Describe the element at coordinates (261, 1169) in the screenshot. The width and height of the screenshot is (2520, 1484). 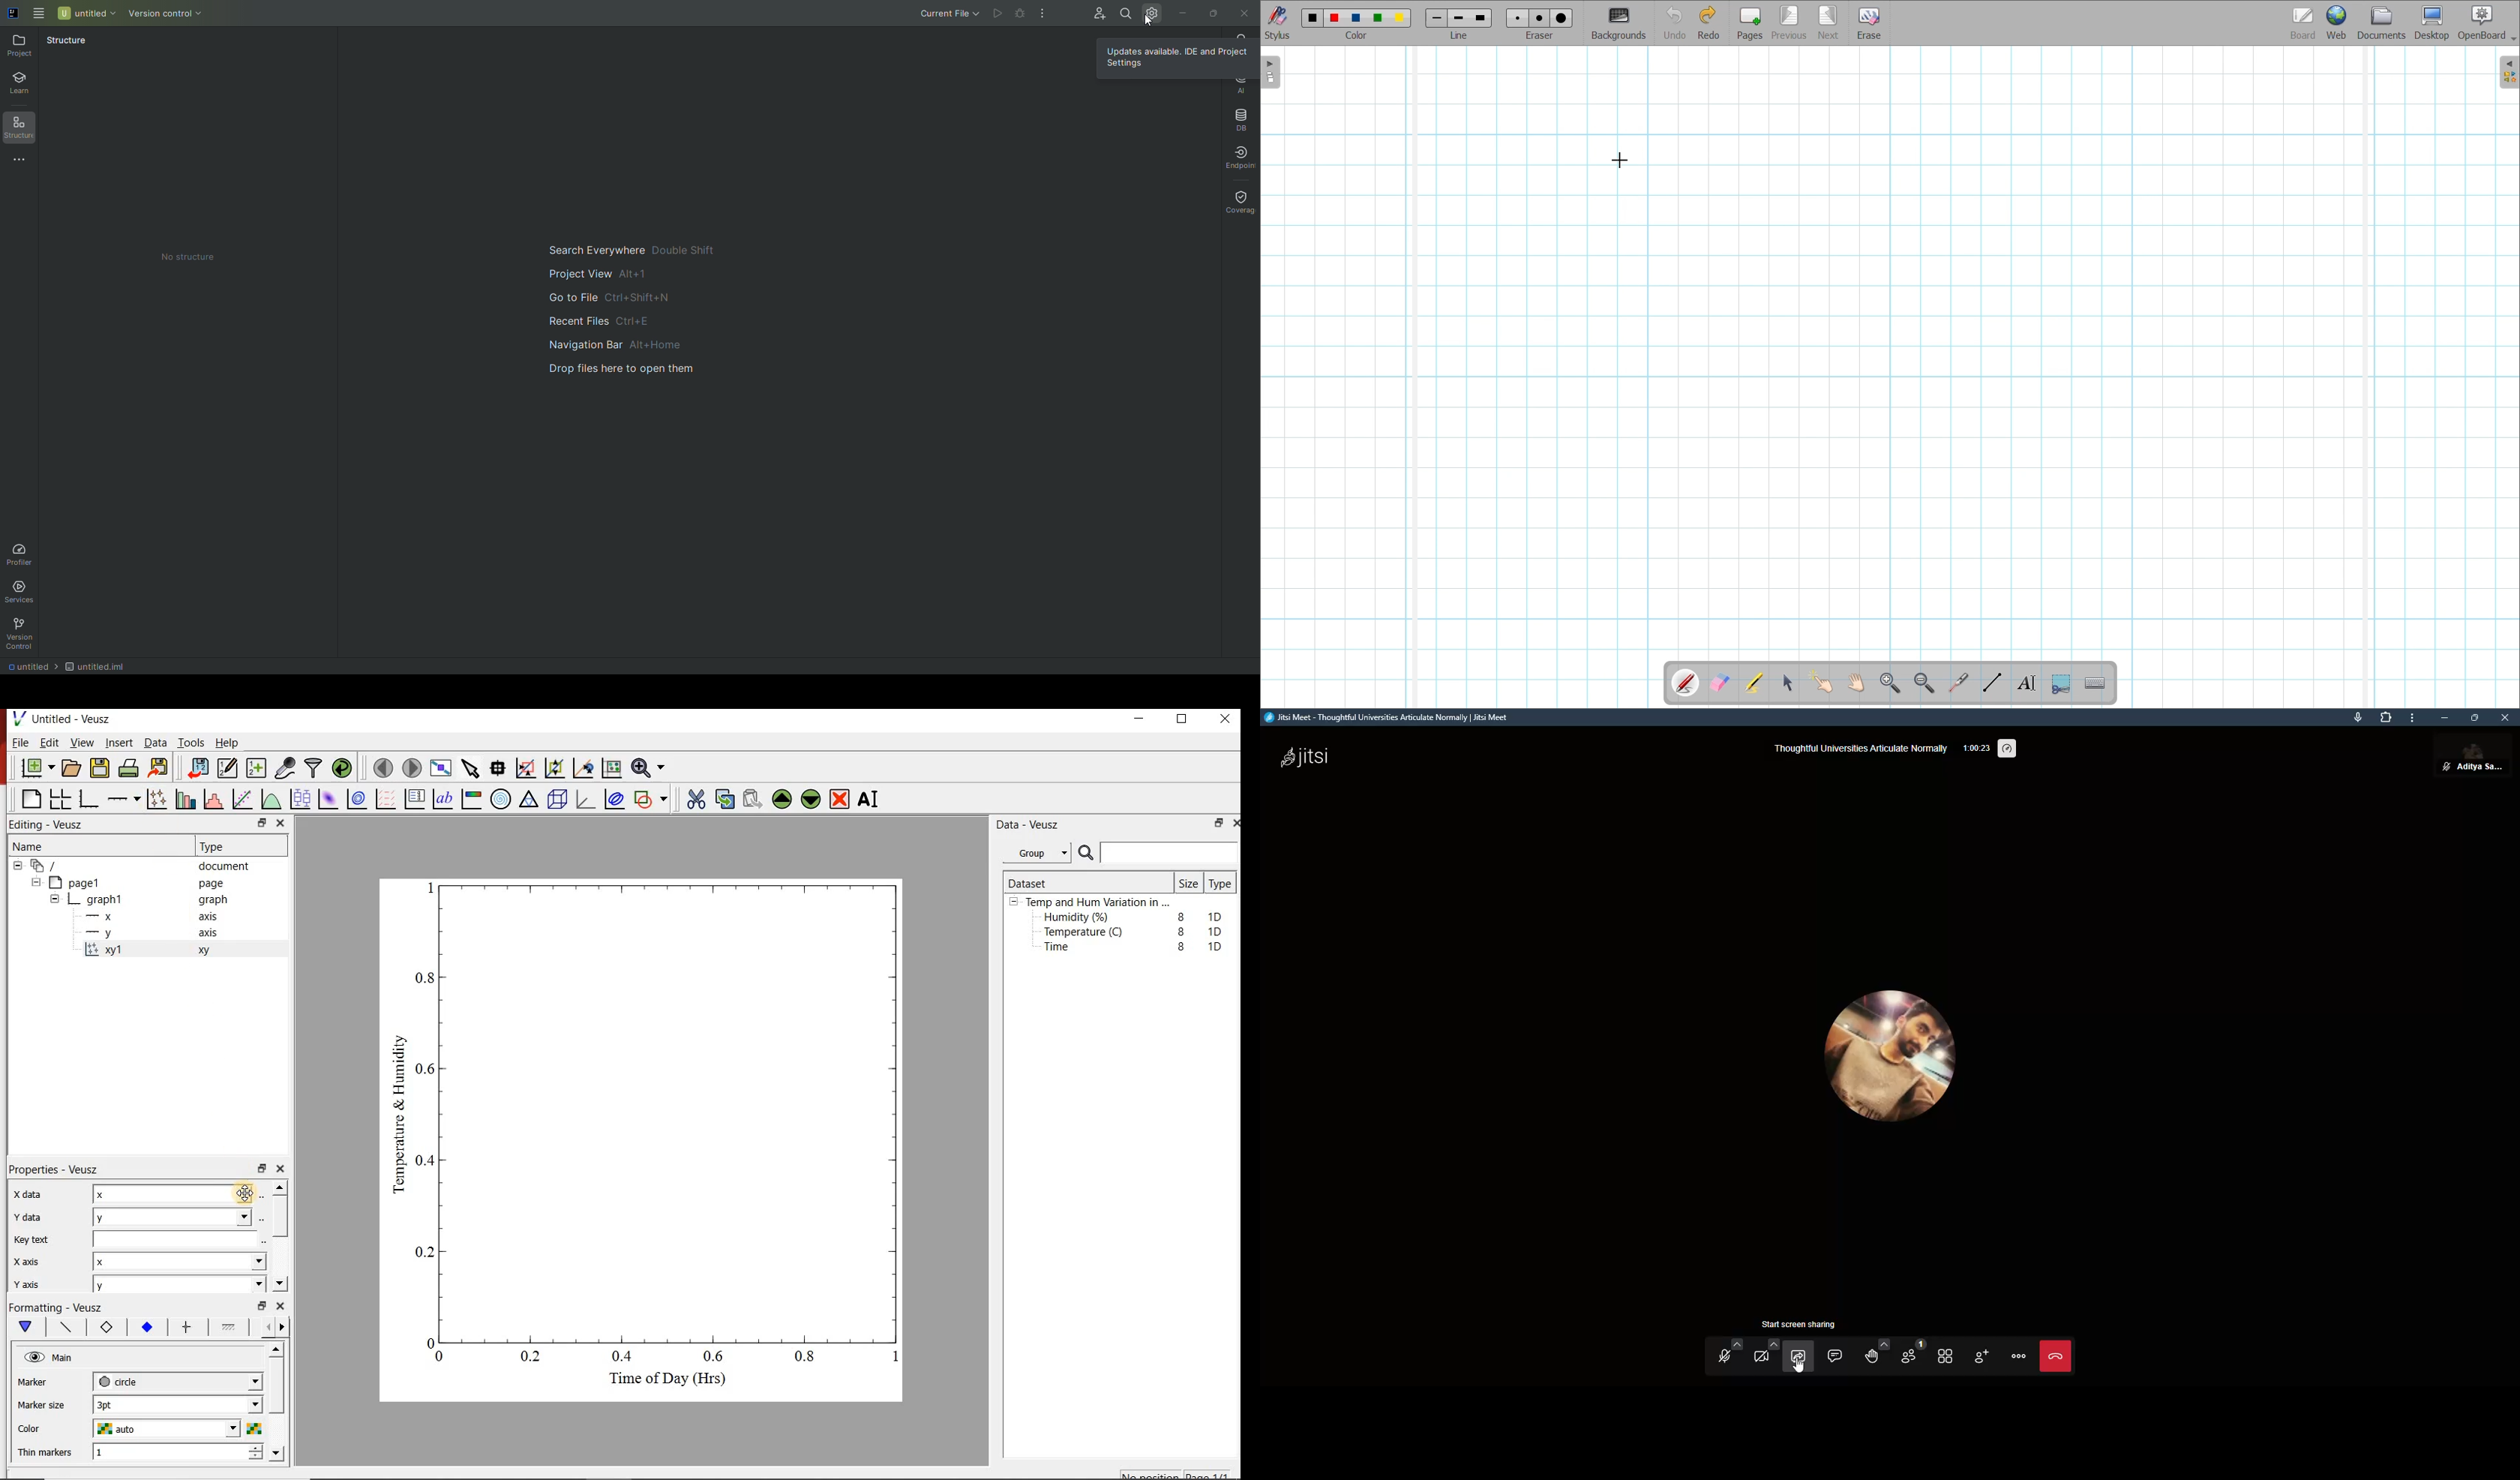
I see `restore down` at that location.